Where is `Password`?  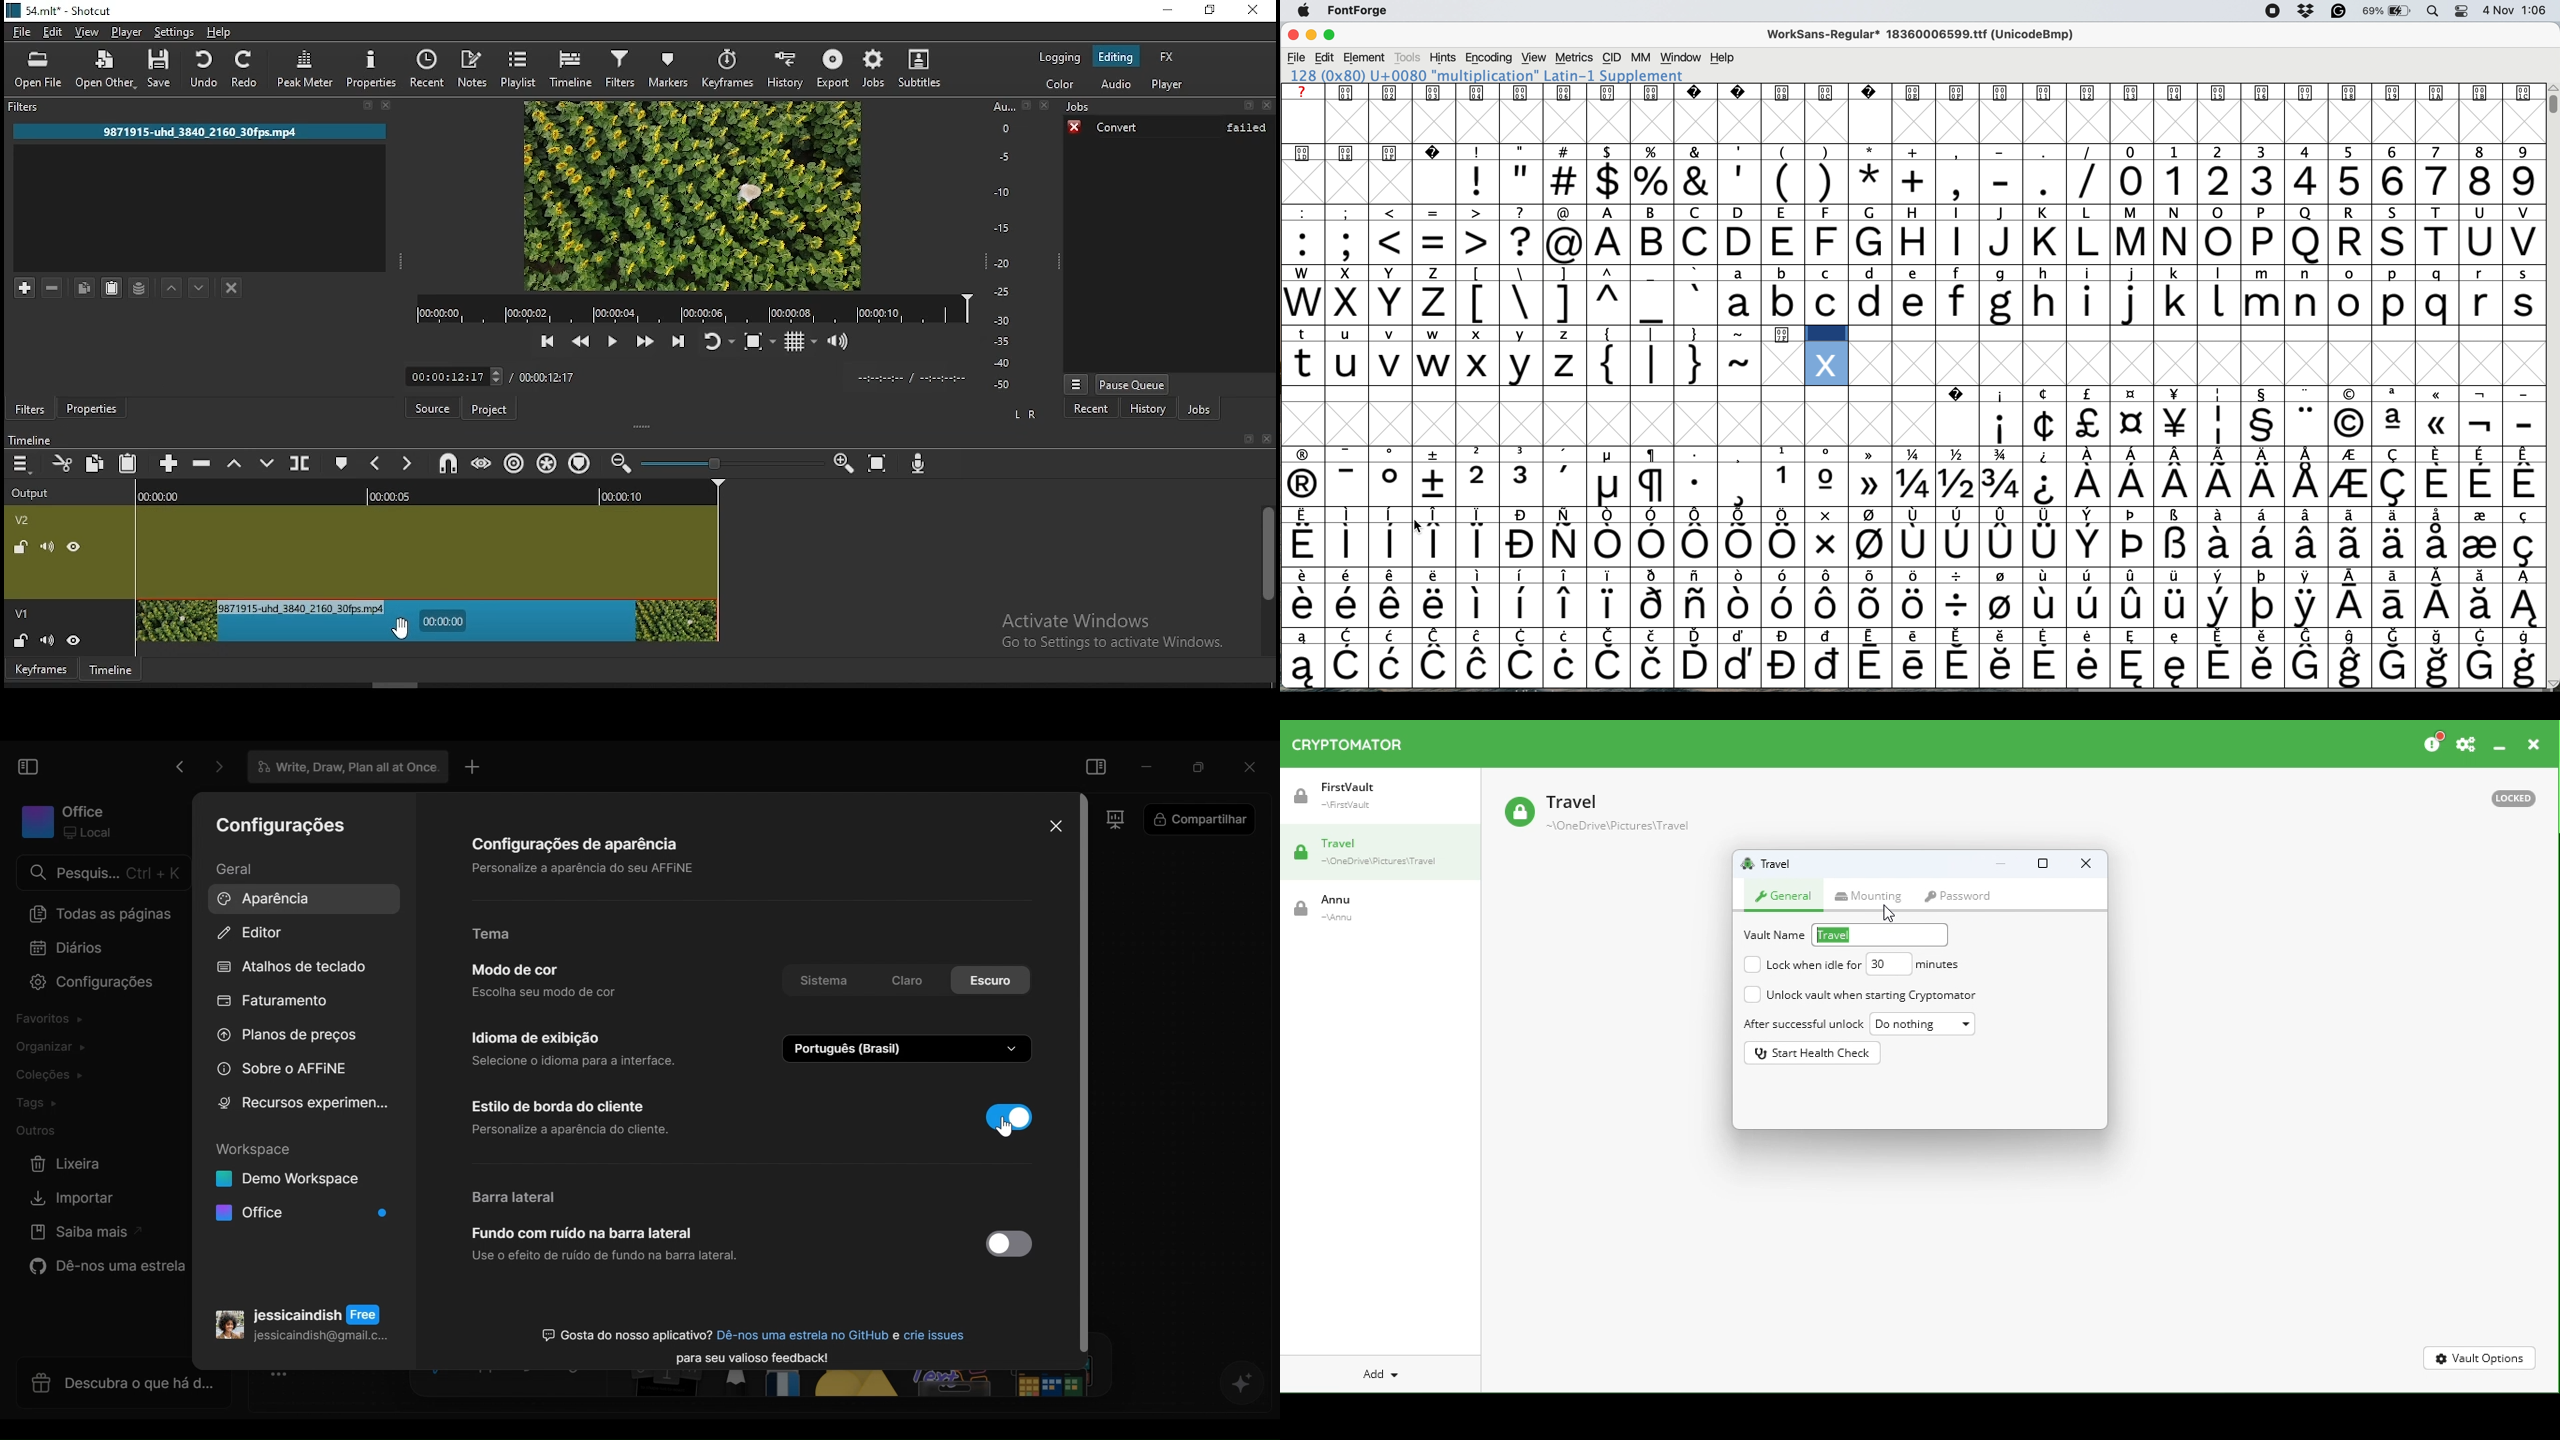
Password is located at coordinates (1963, 896).